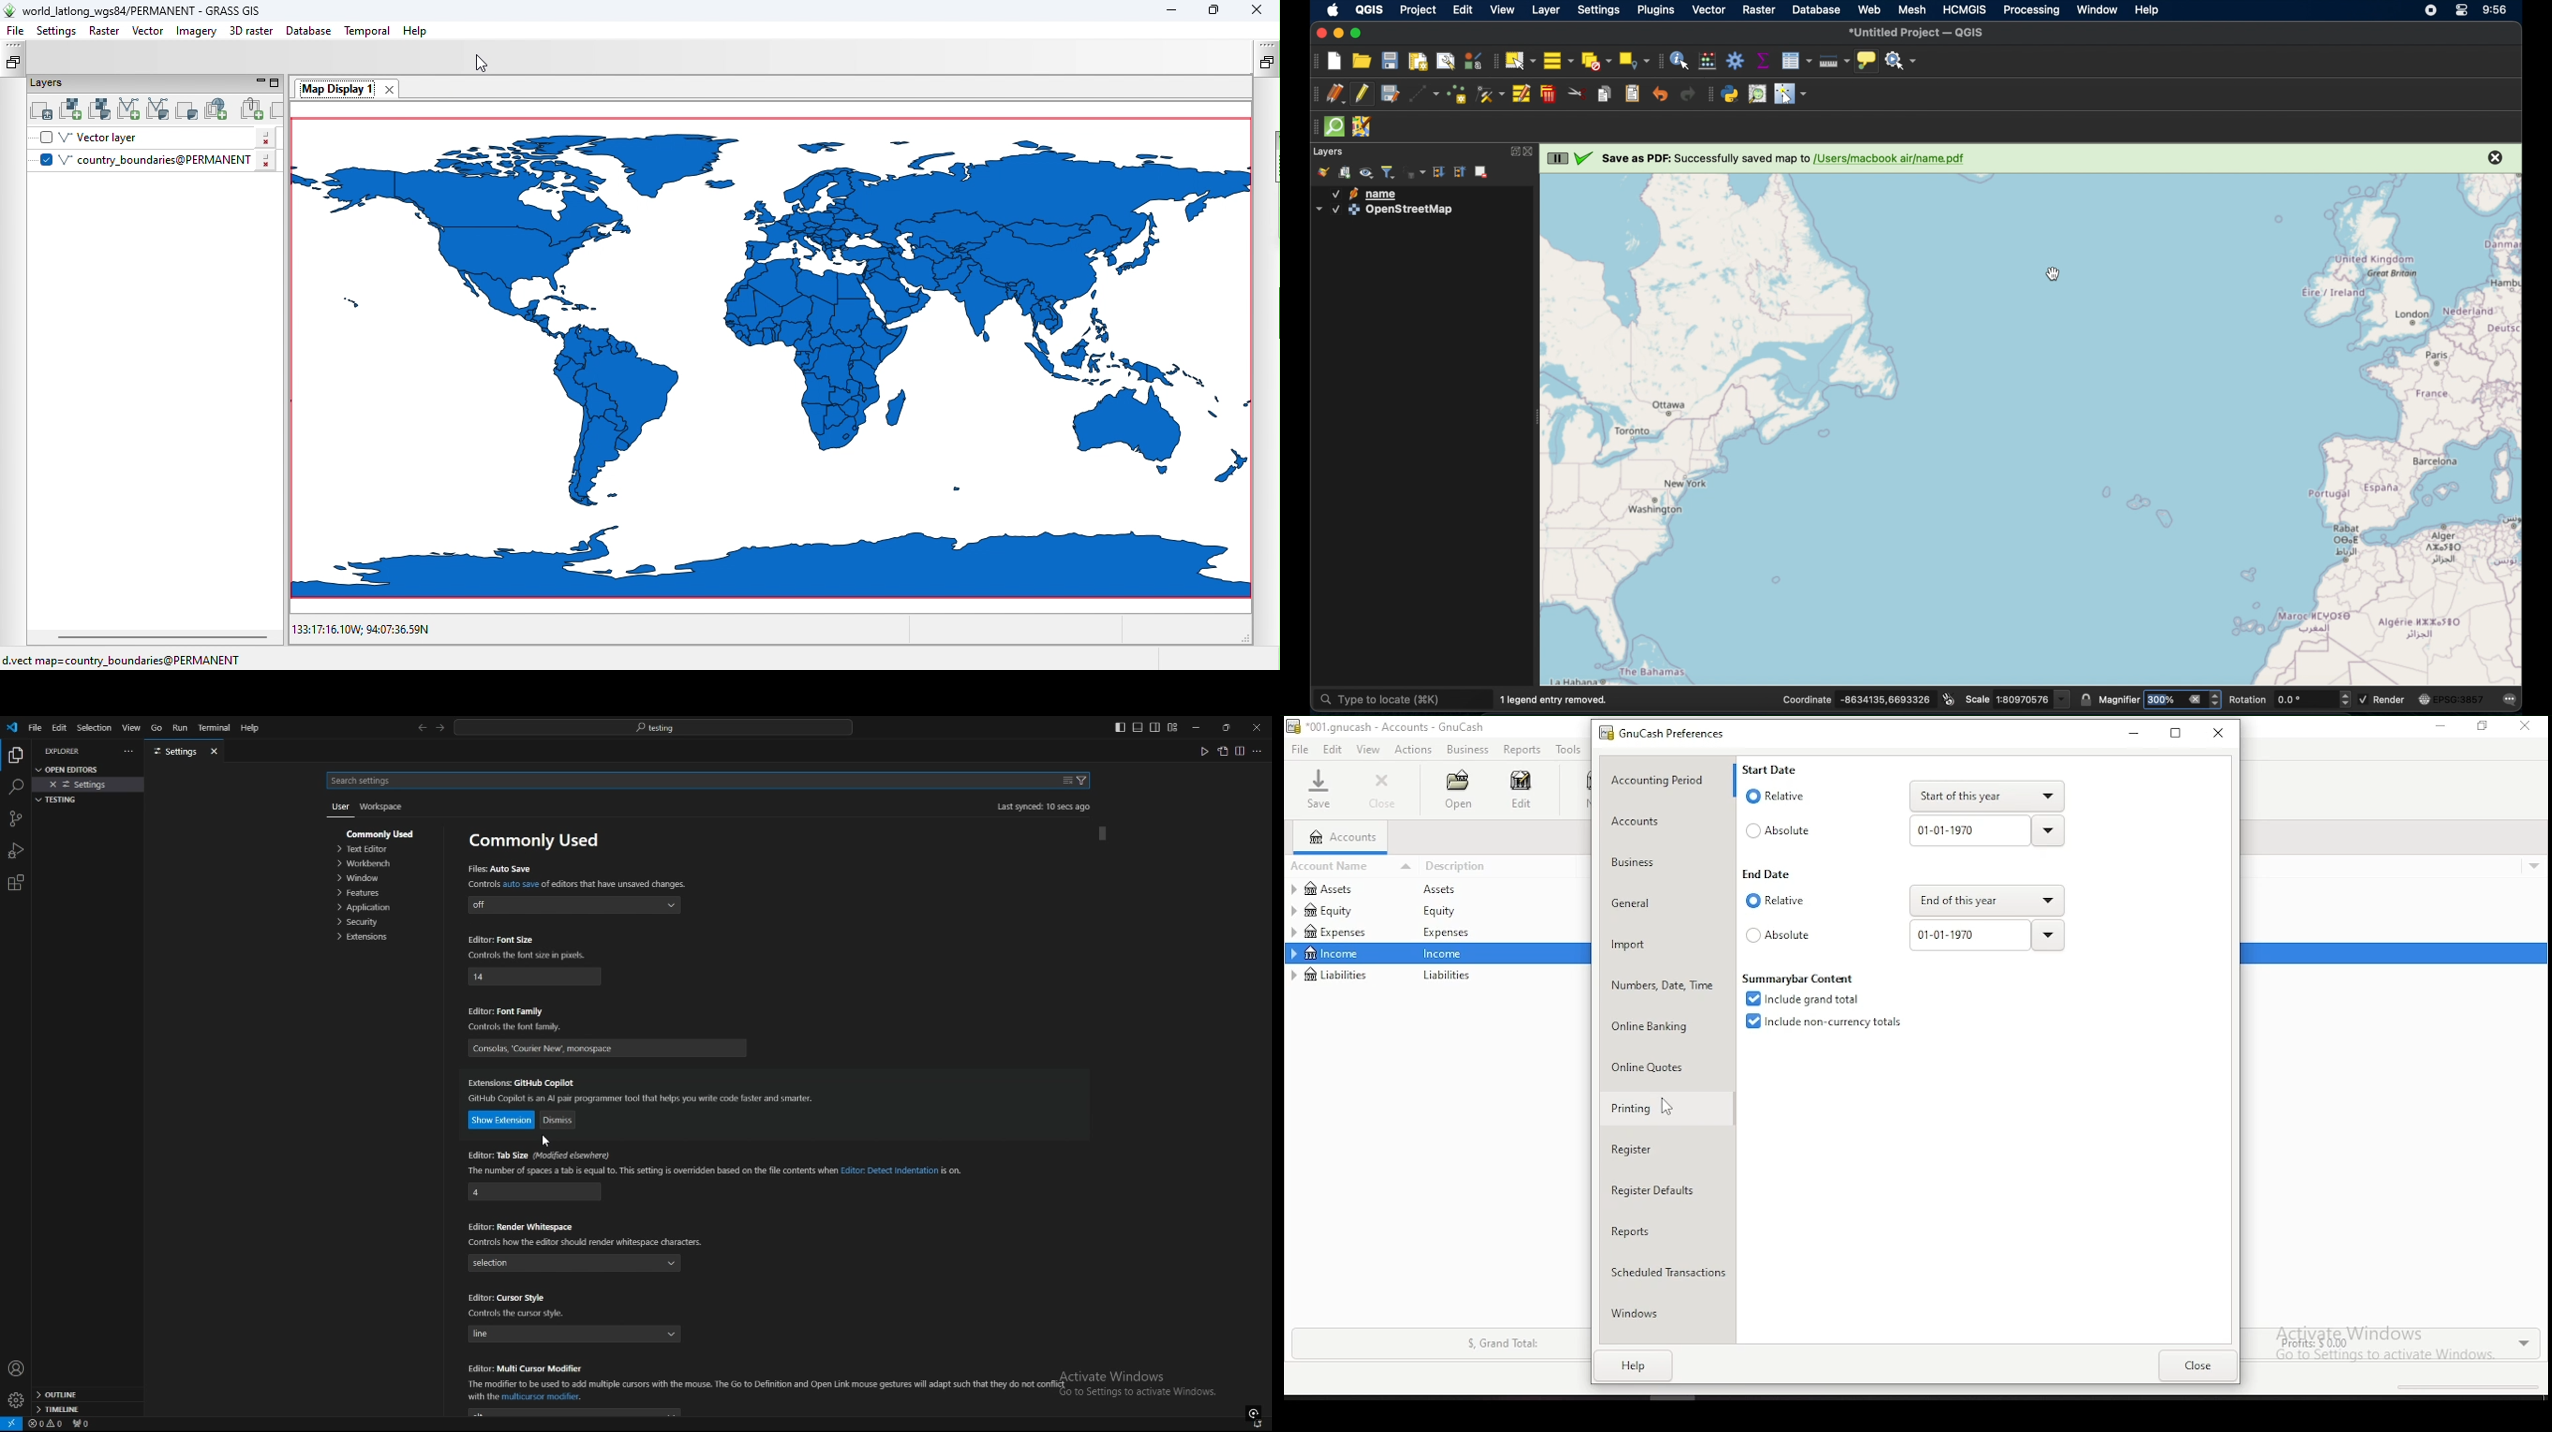 This screenshot has height=1456, width=2576. Describe the element at coordinates (1333, 11) in the screenshot. I see `apple icon` at that location.